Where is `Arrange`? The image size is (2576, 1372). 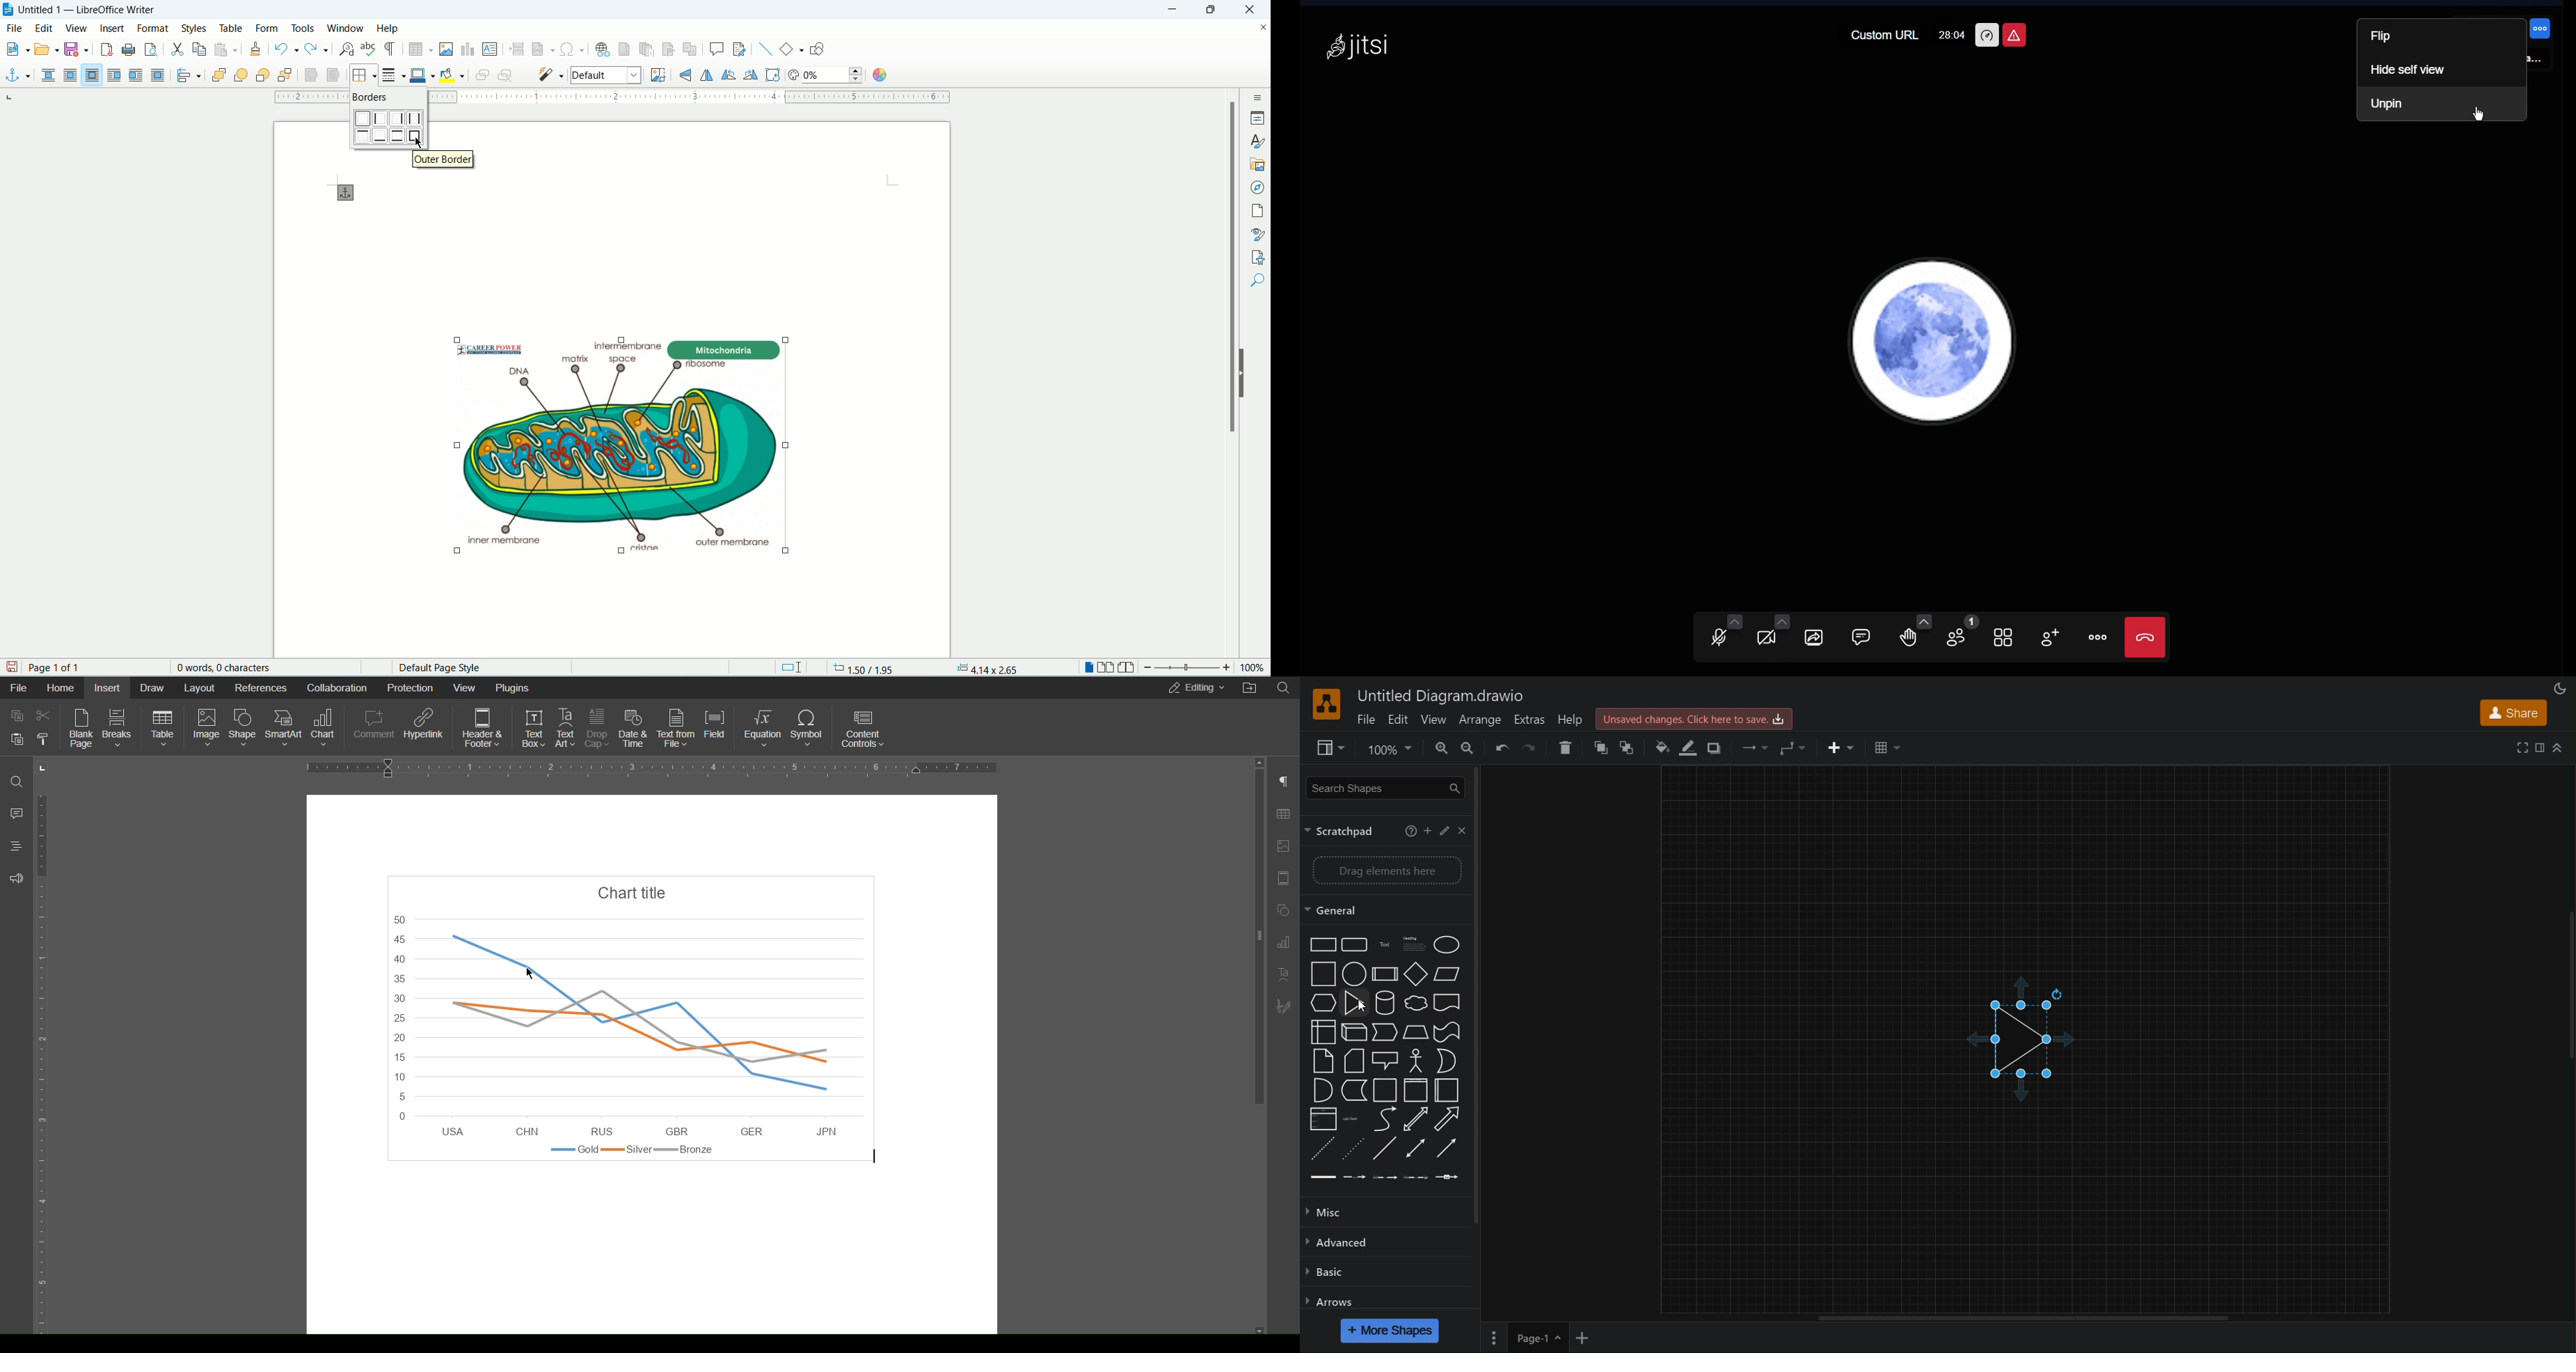 Arrange is located at coordinates (1482, 719).